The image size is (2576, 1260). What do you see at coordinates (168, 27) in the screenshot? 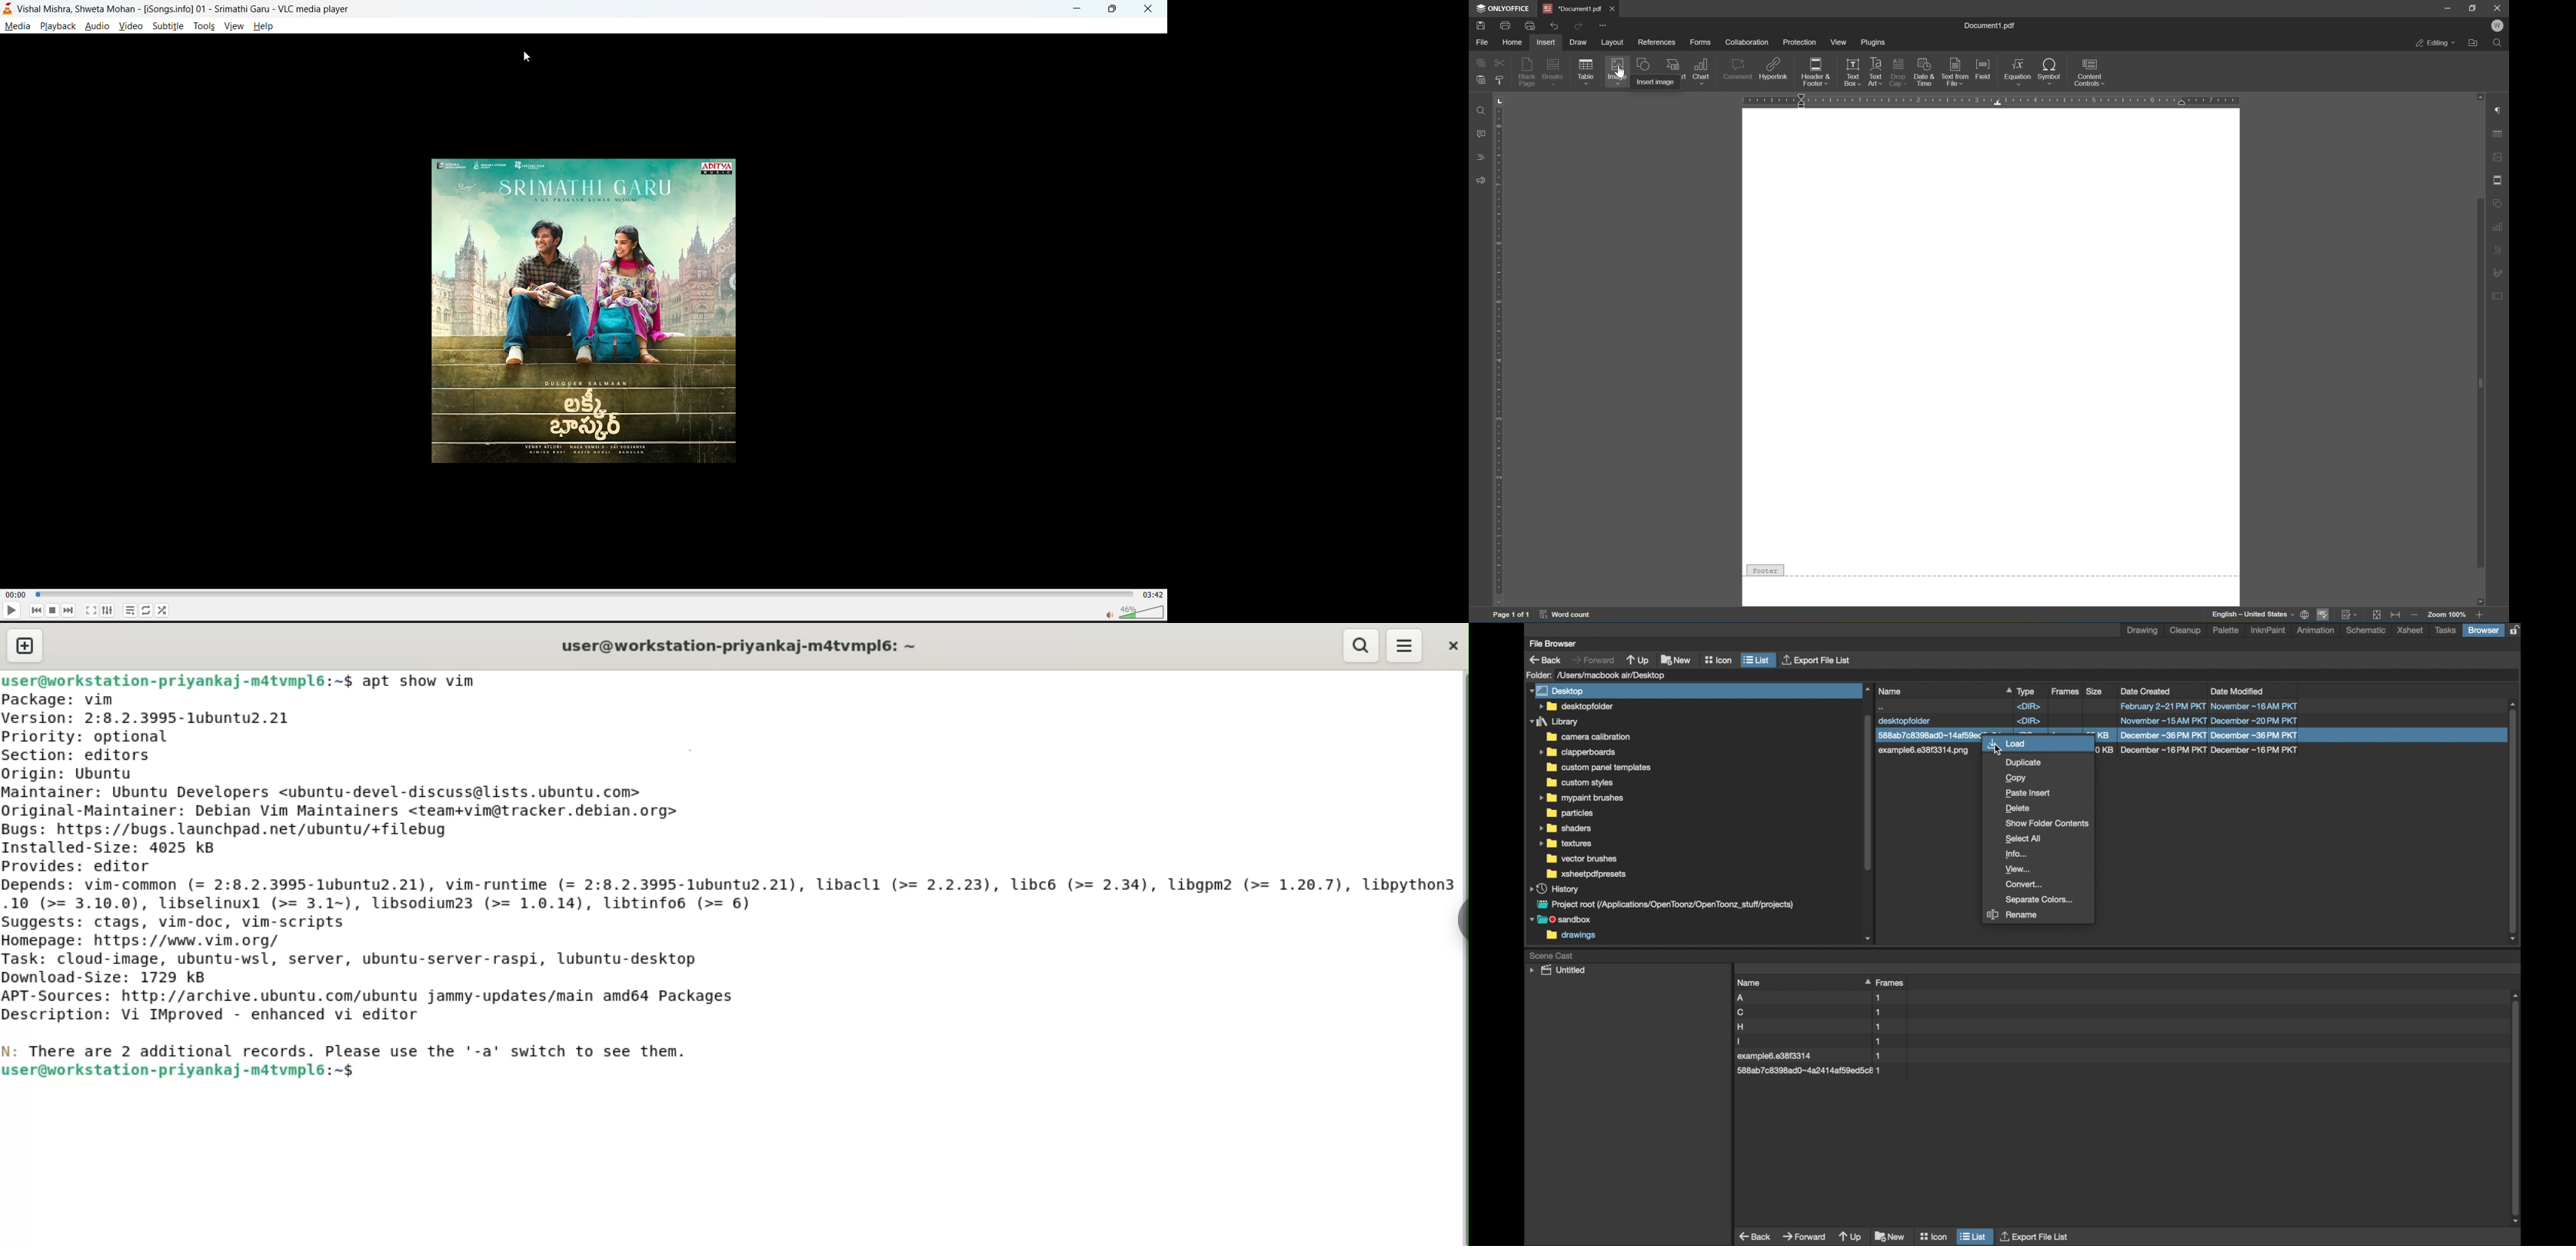
I see `subtitle` at bounding box center [168, 27].